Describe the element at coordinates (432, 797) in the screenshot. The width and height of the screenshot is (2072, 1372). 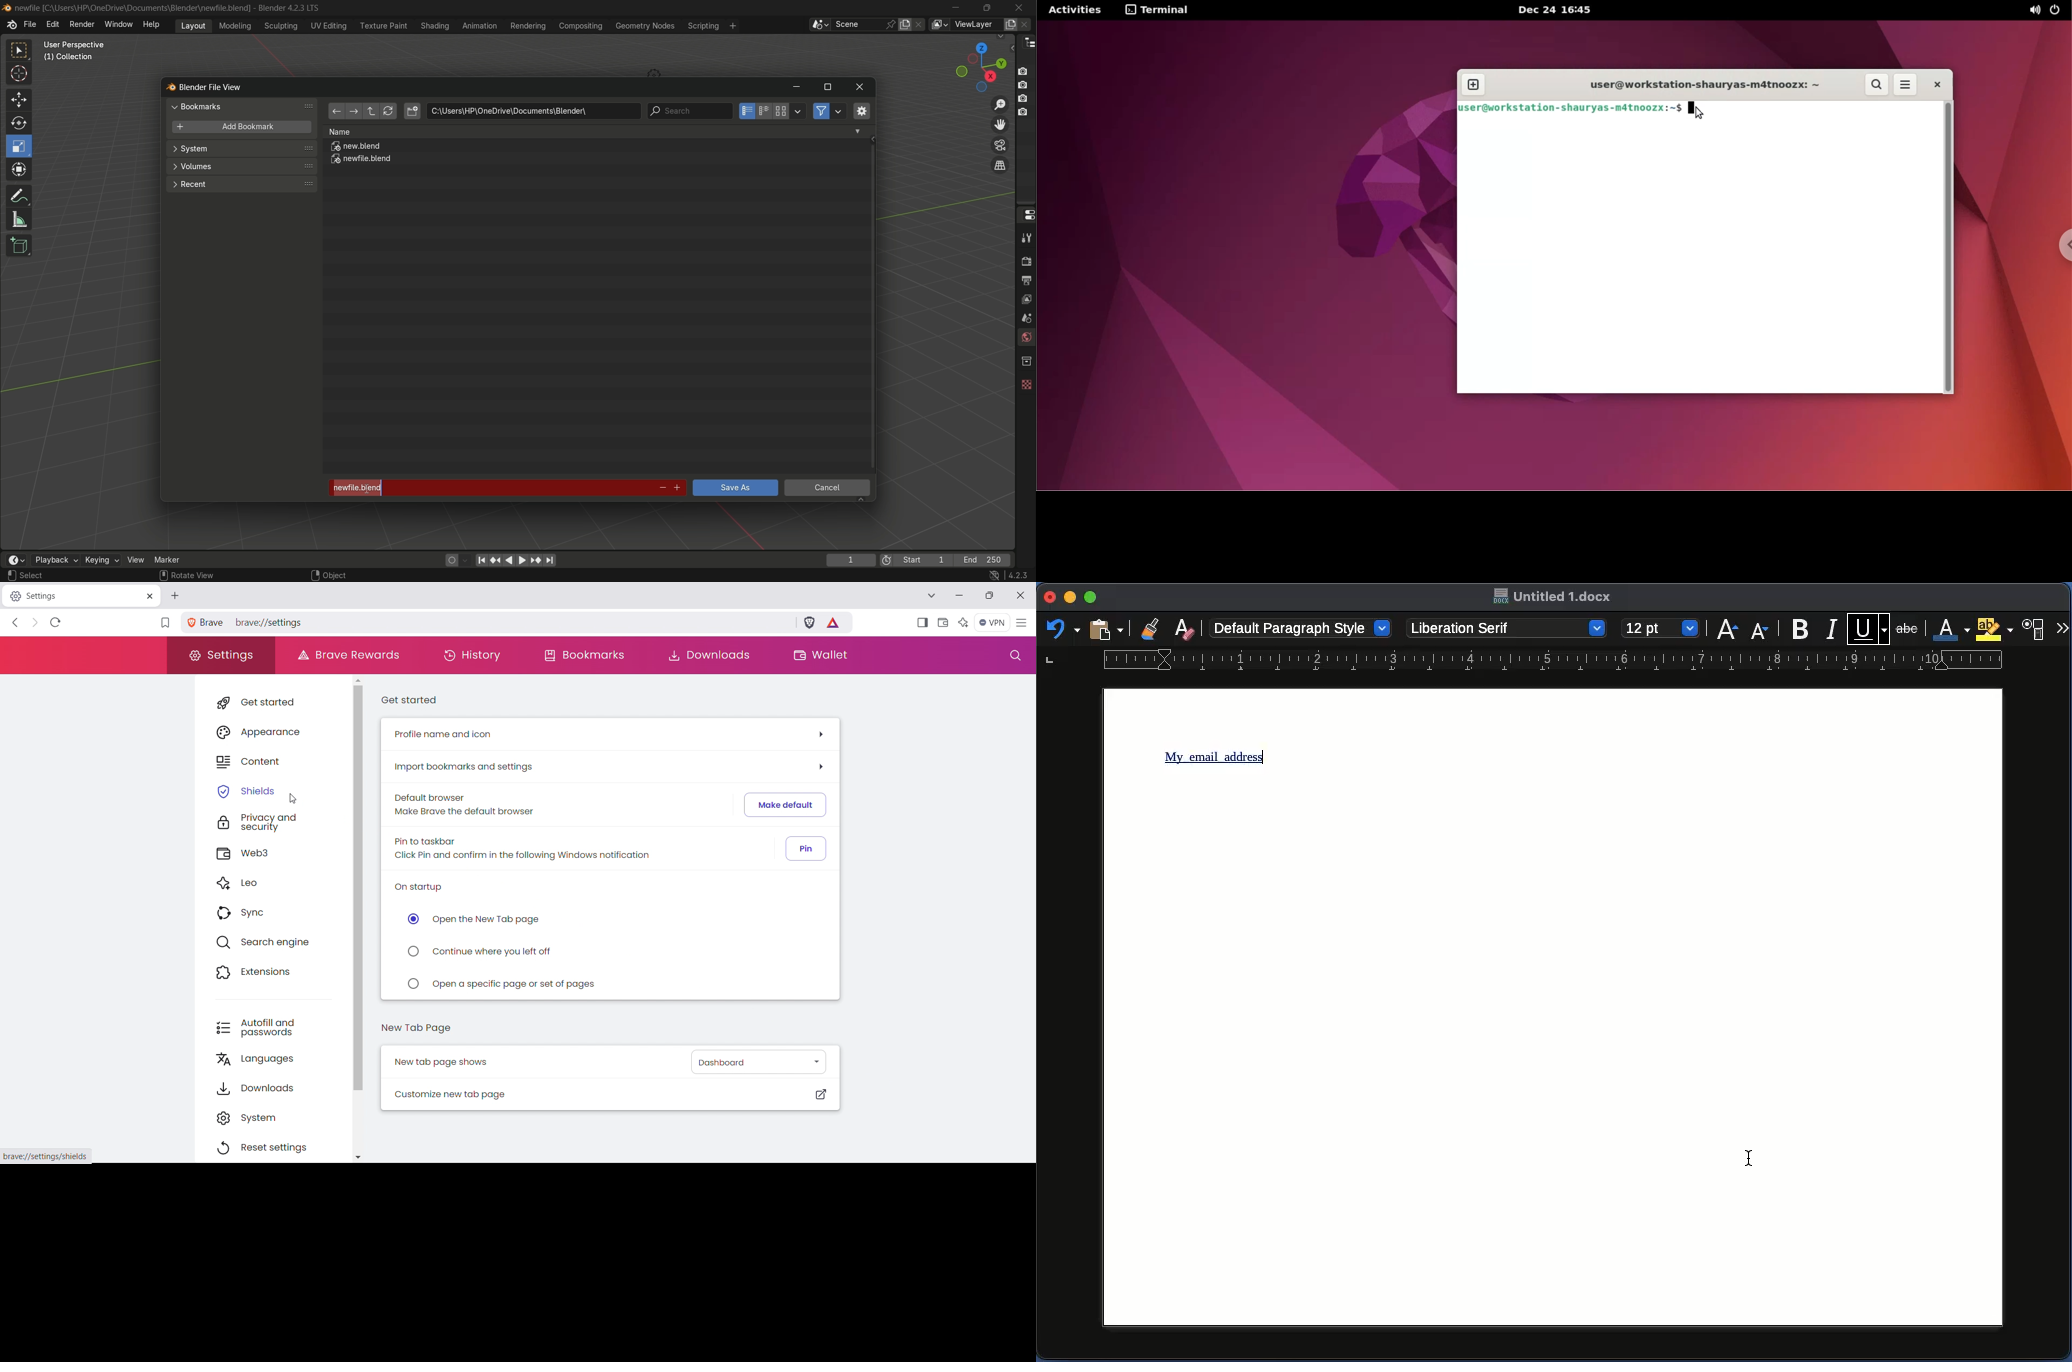
I see `Default Browser` at that location.